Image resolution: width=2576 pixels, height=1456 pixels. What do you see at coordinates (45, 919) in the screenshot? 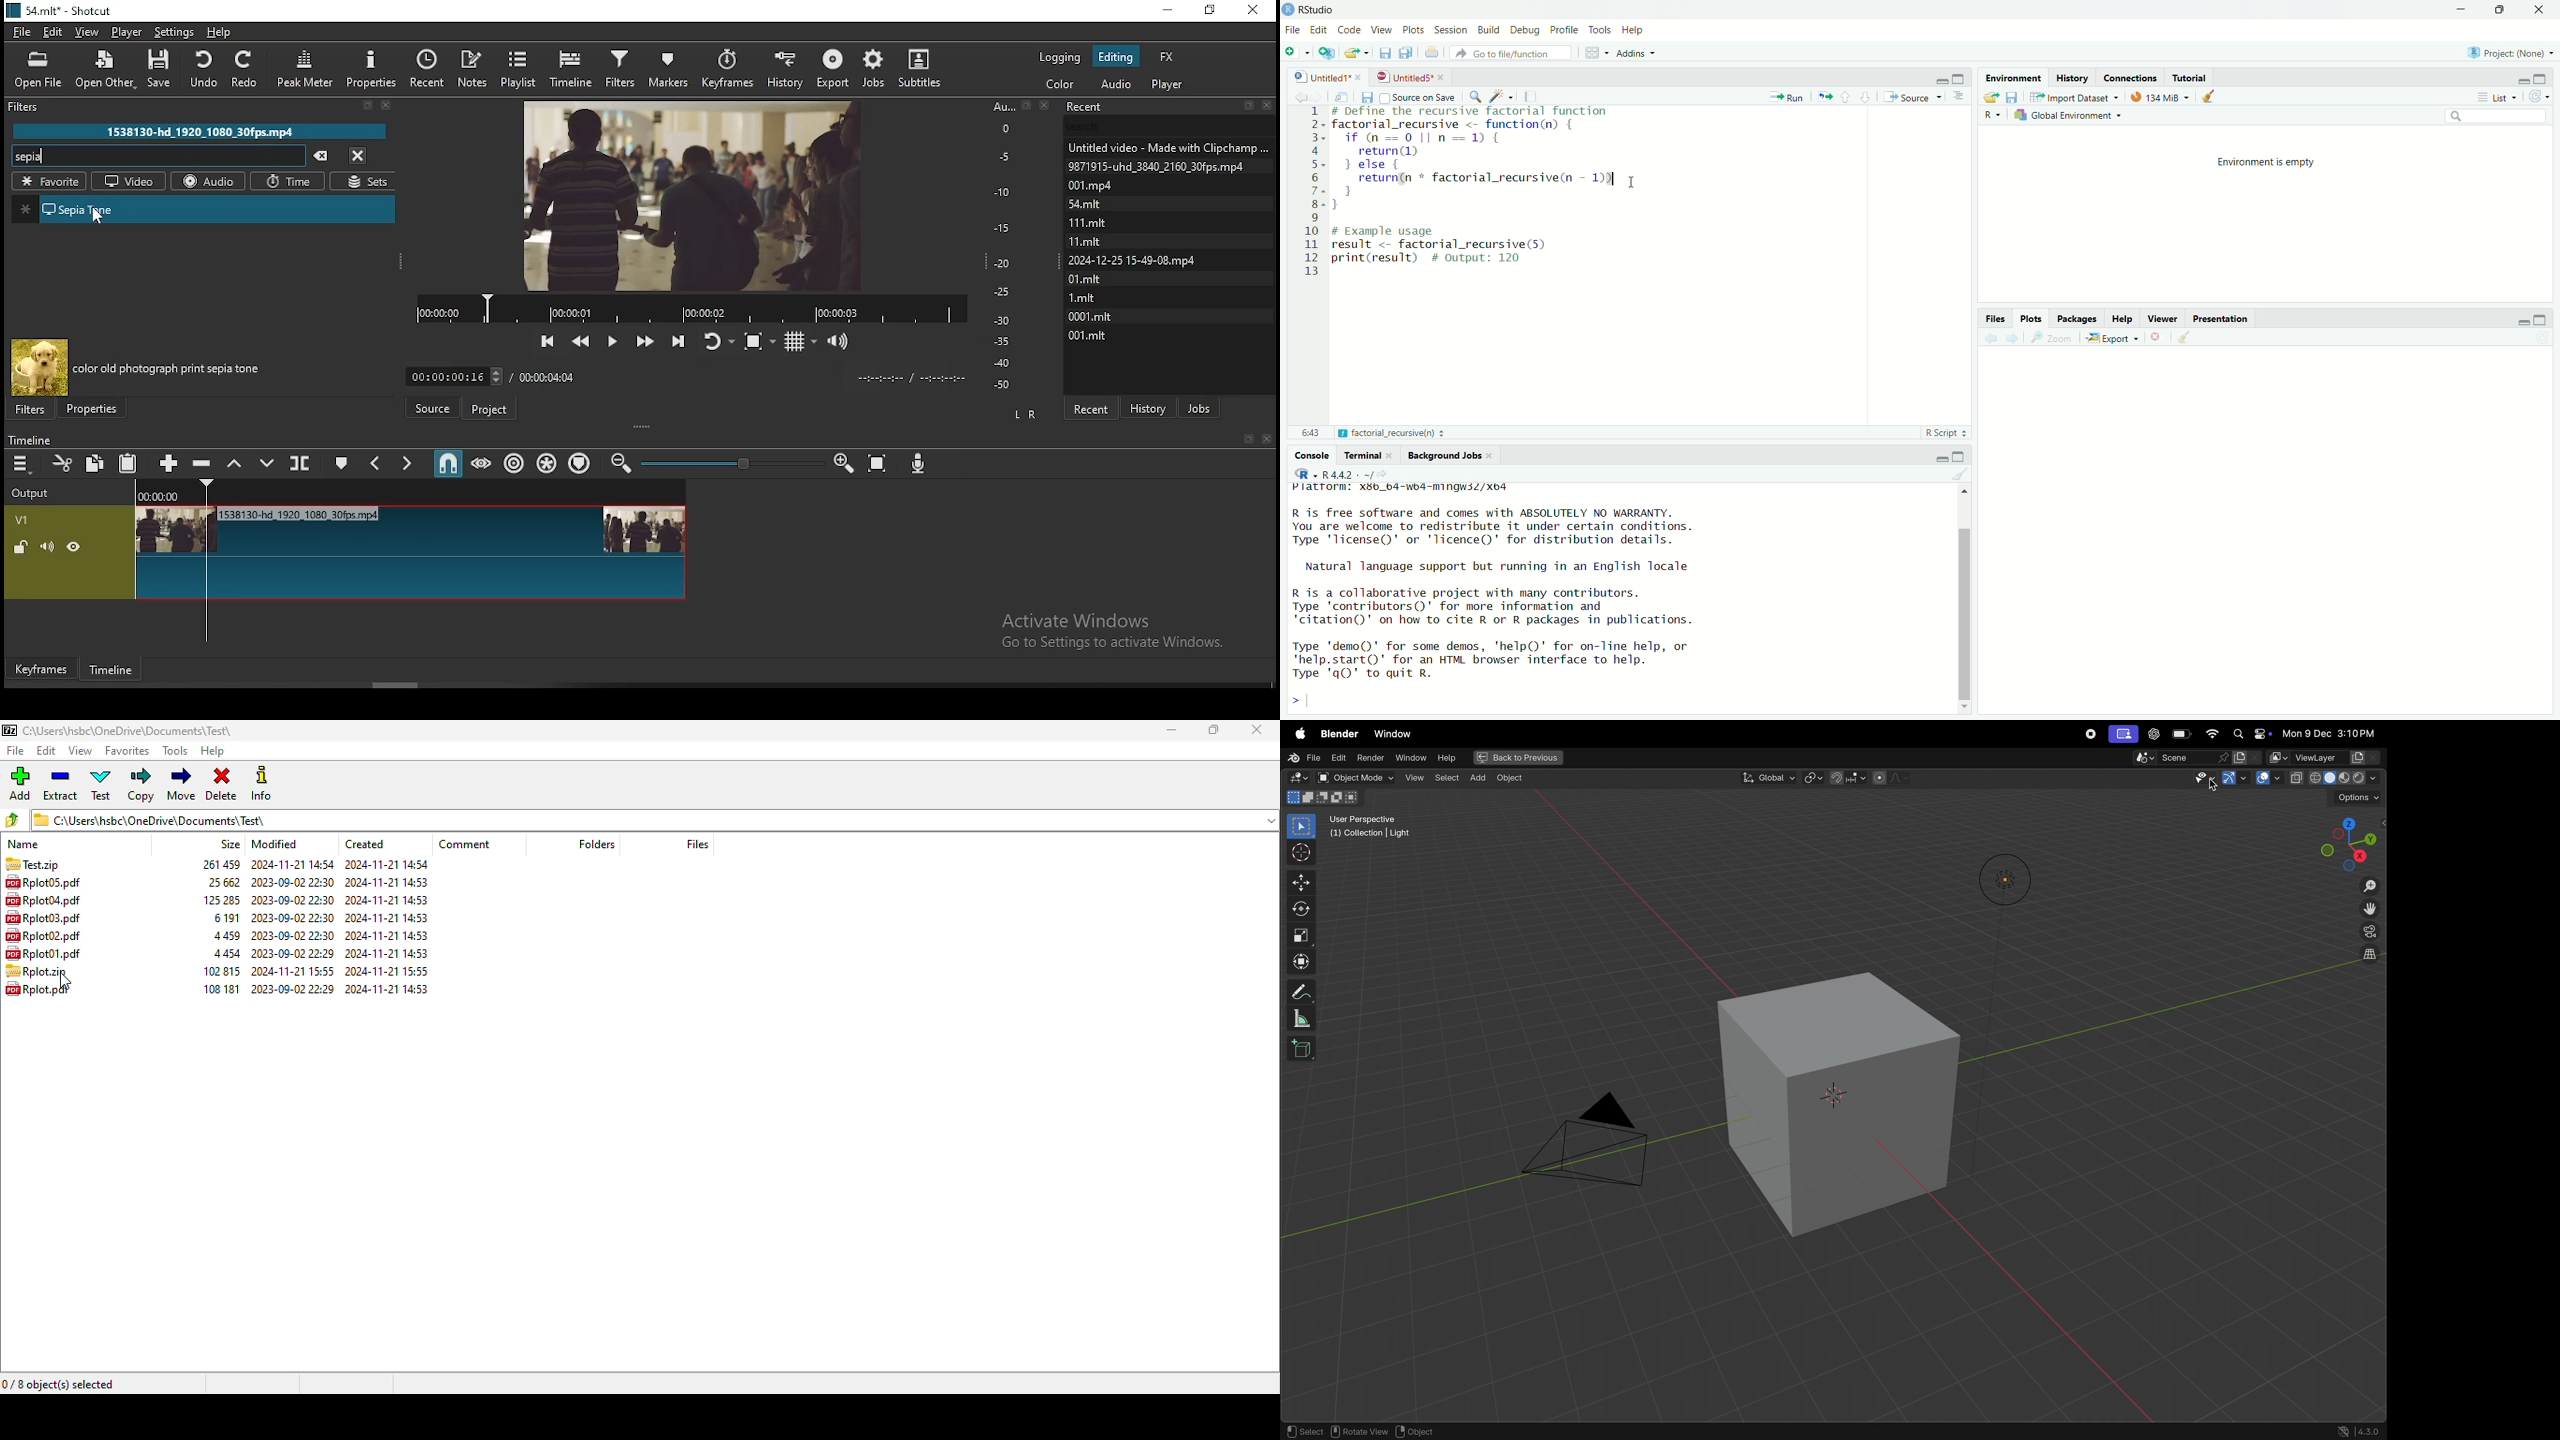
I see `Rplot03.pdf` at bounding box center [45, 919].